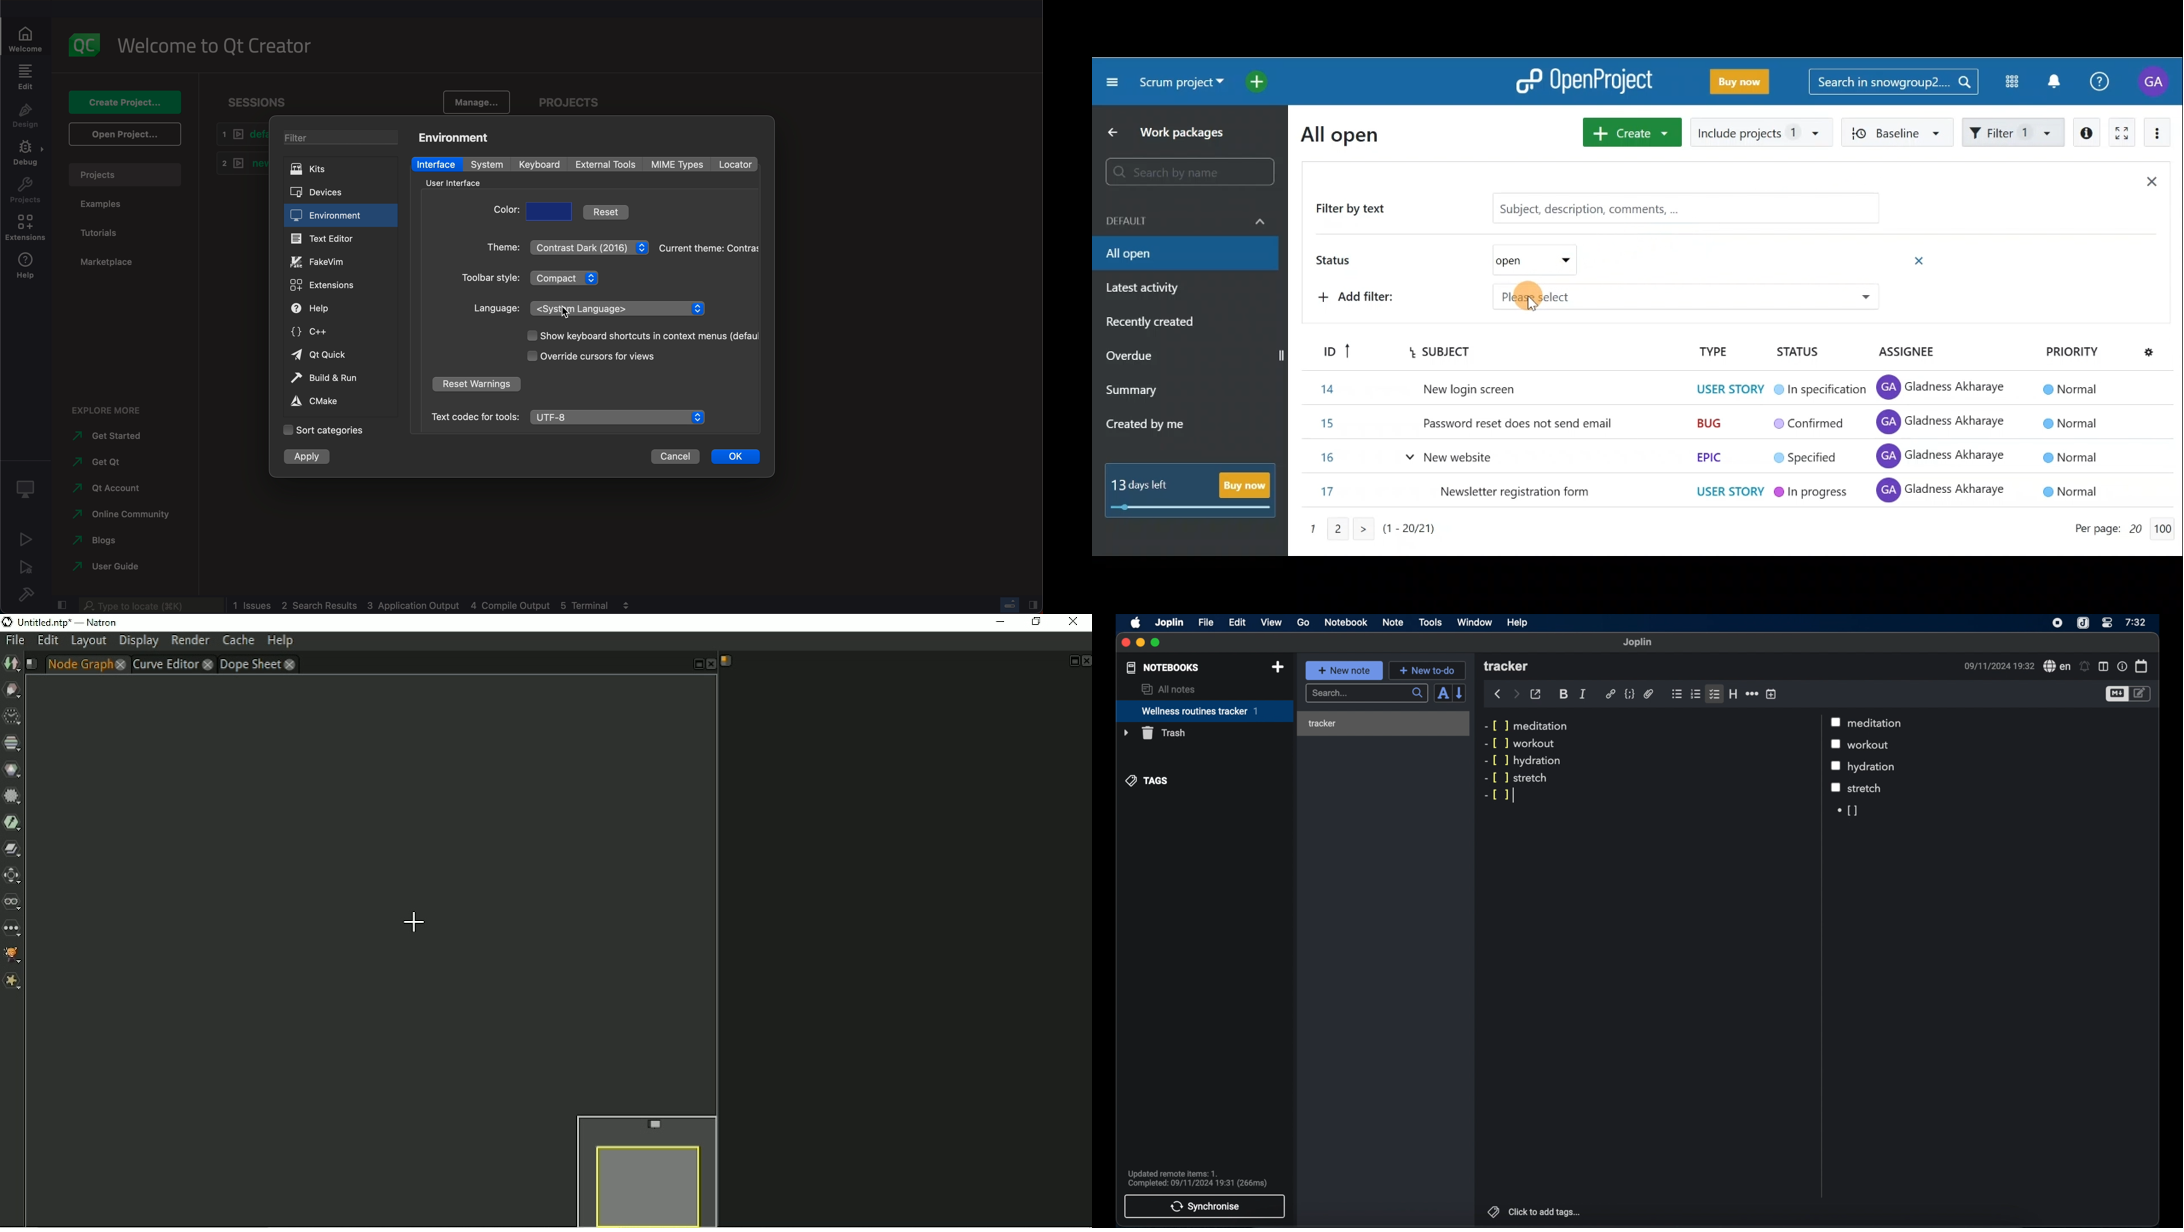 The image size is (2184, 1232). What do you see at coordinates (1010, 603) in the screenshot?
I see `progress bar` at bounding box center [1010, 603].